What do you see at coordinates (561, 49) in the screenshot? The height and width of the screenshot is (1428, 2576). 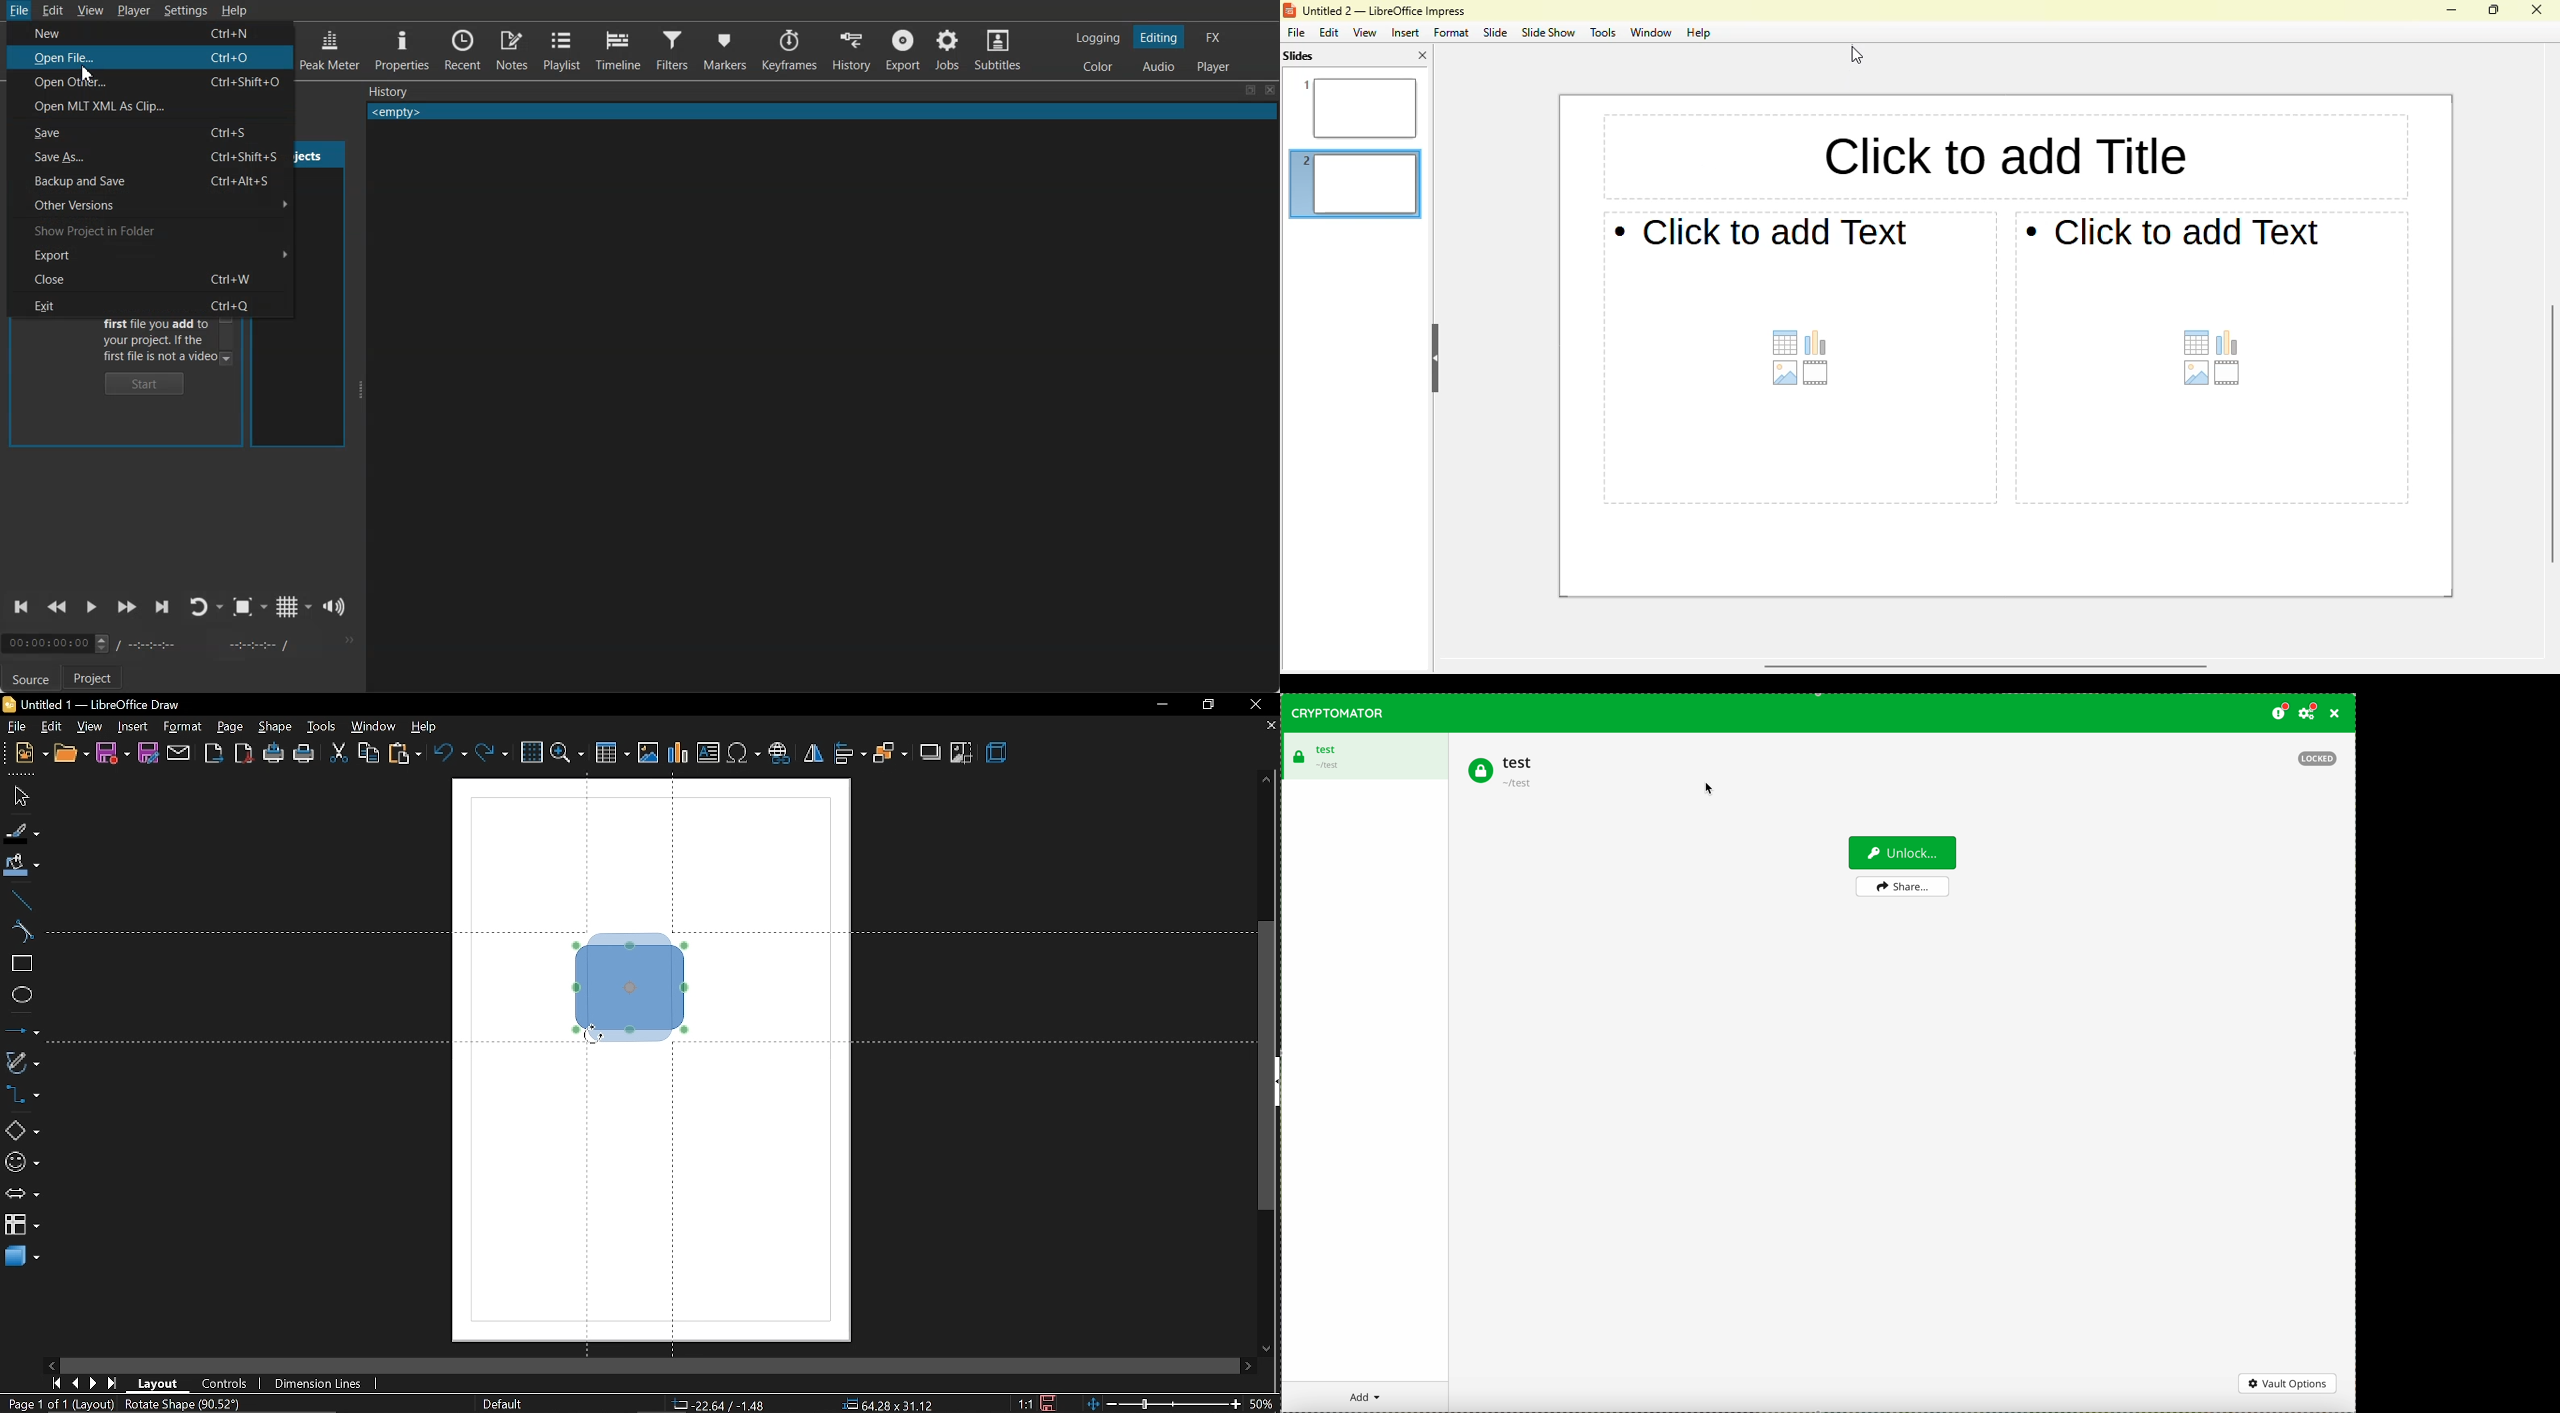 I see `Playlist` at bounding box center [561, 49].